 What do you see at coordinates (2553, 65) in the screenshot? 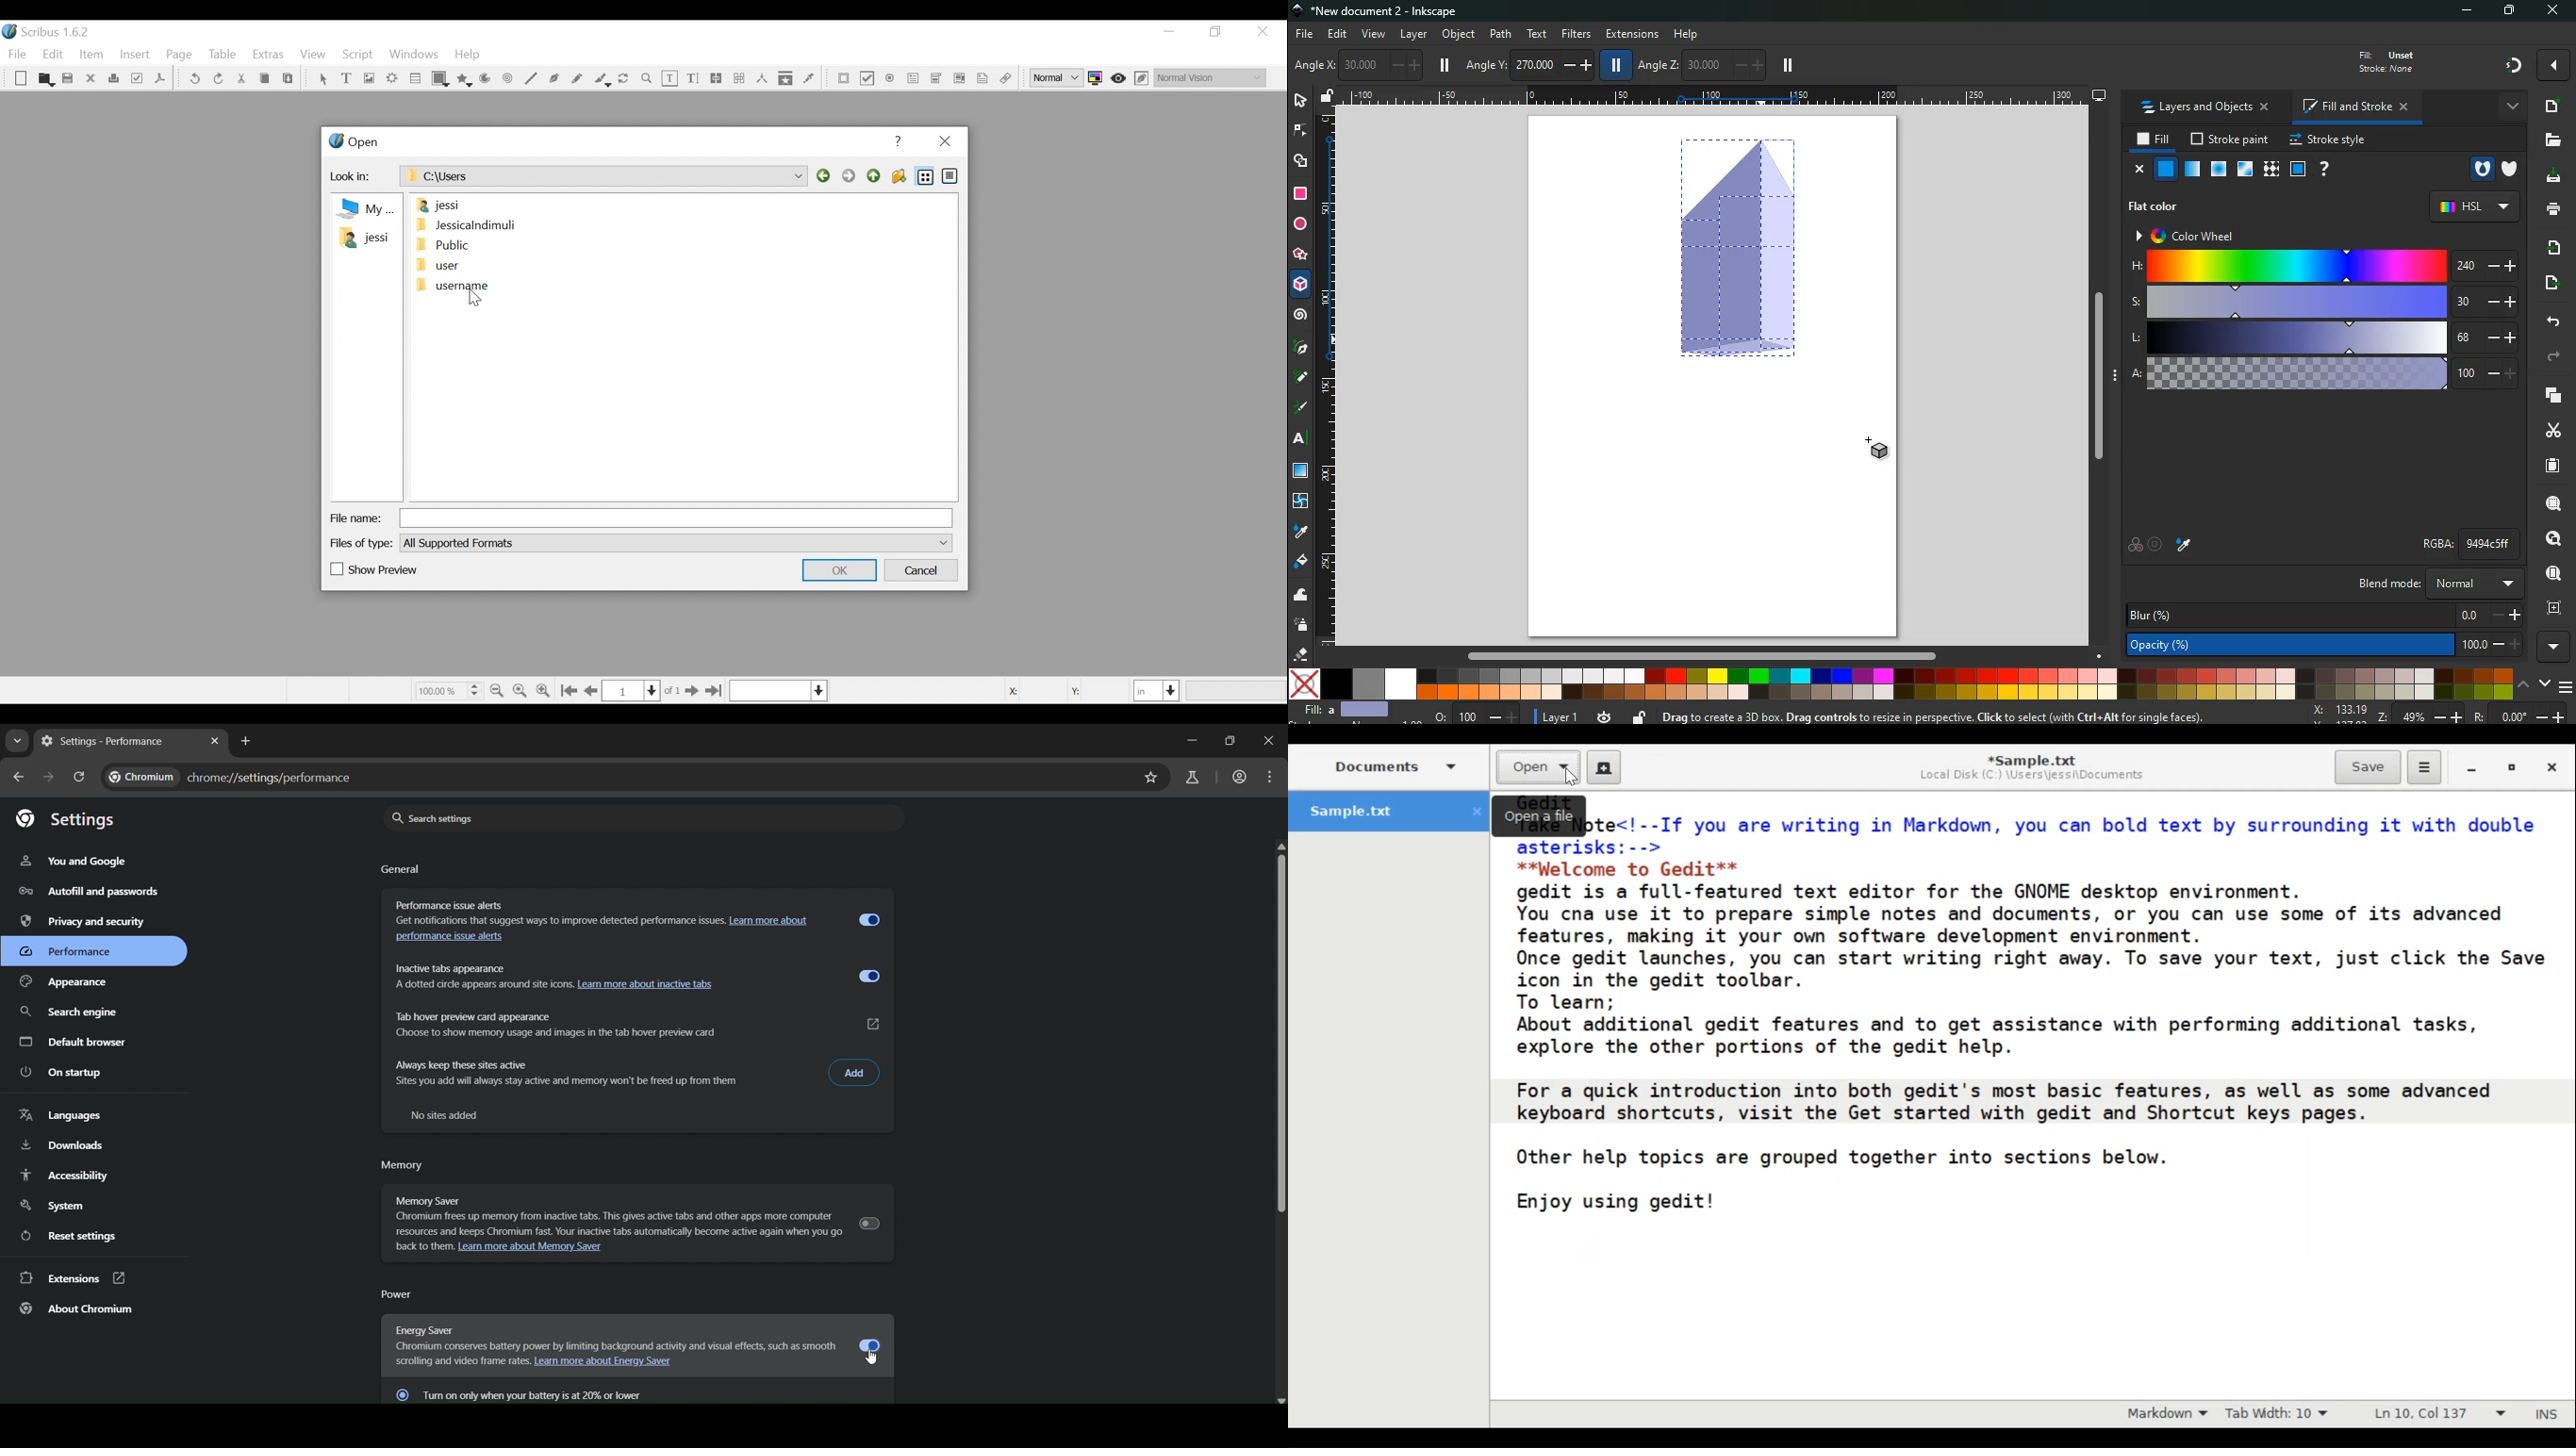
I see `more` at bounding box center [2553, 65].